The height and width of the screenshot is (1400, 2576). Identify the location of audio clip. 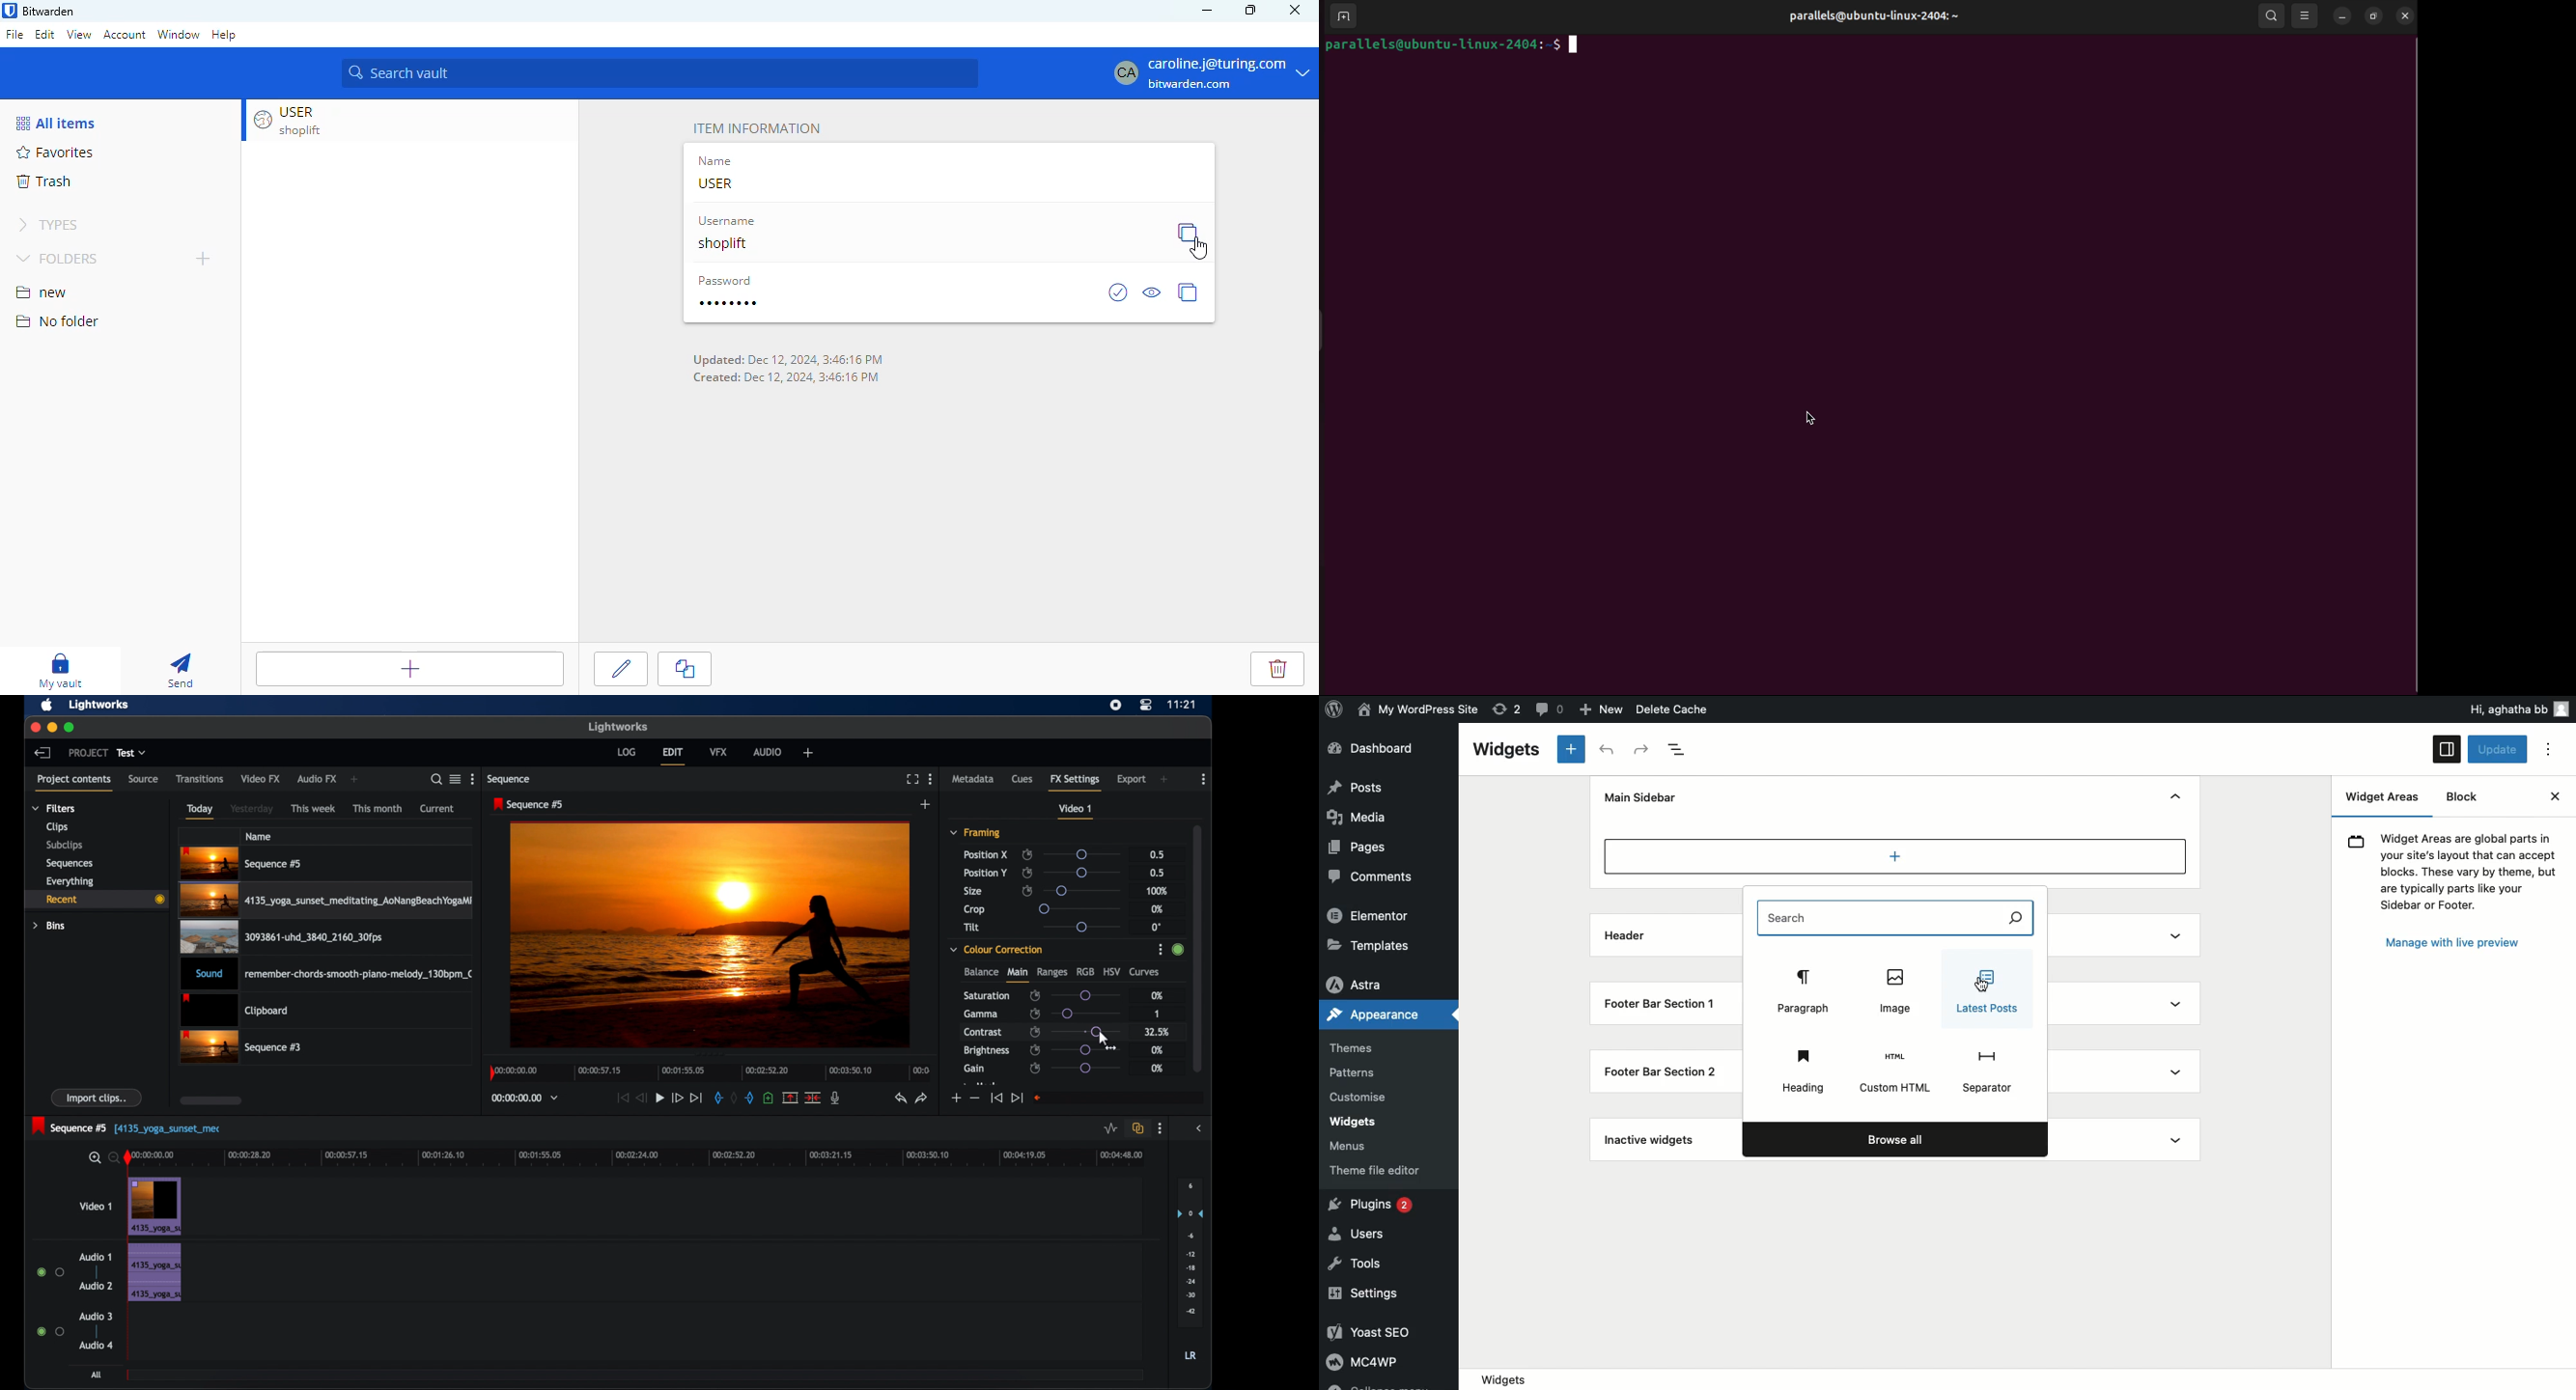
(154, 1274).